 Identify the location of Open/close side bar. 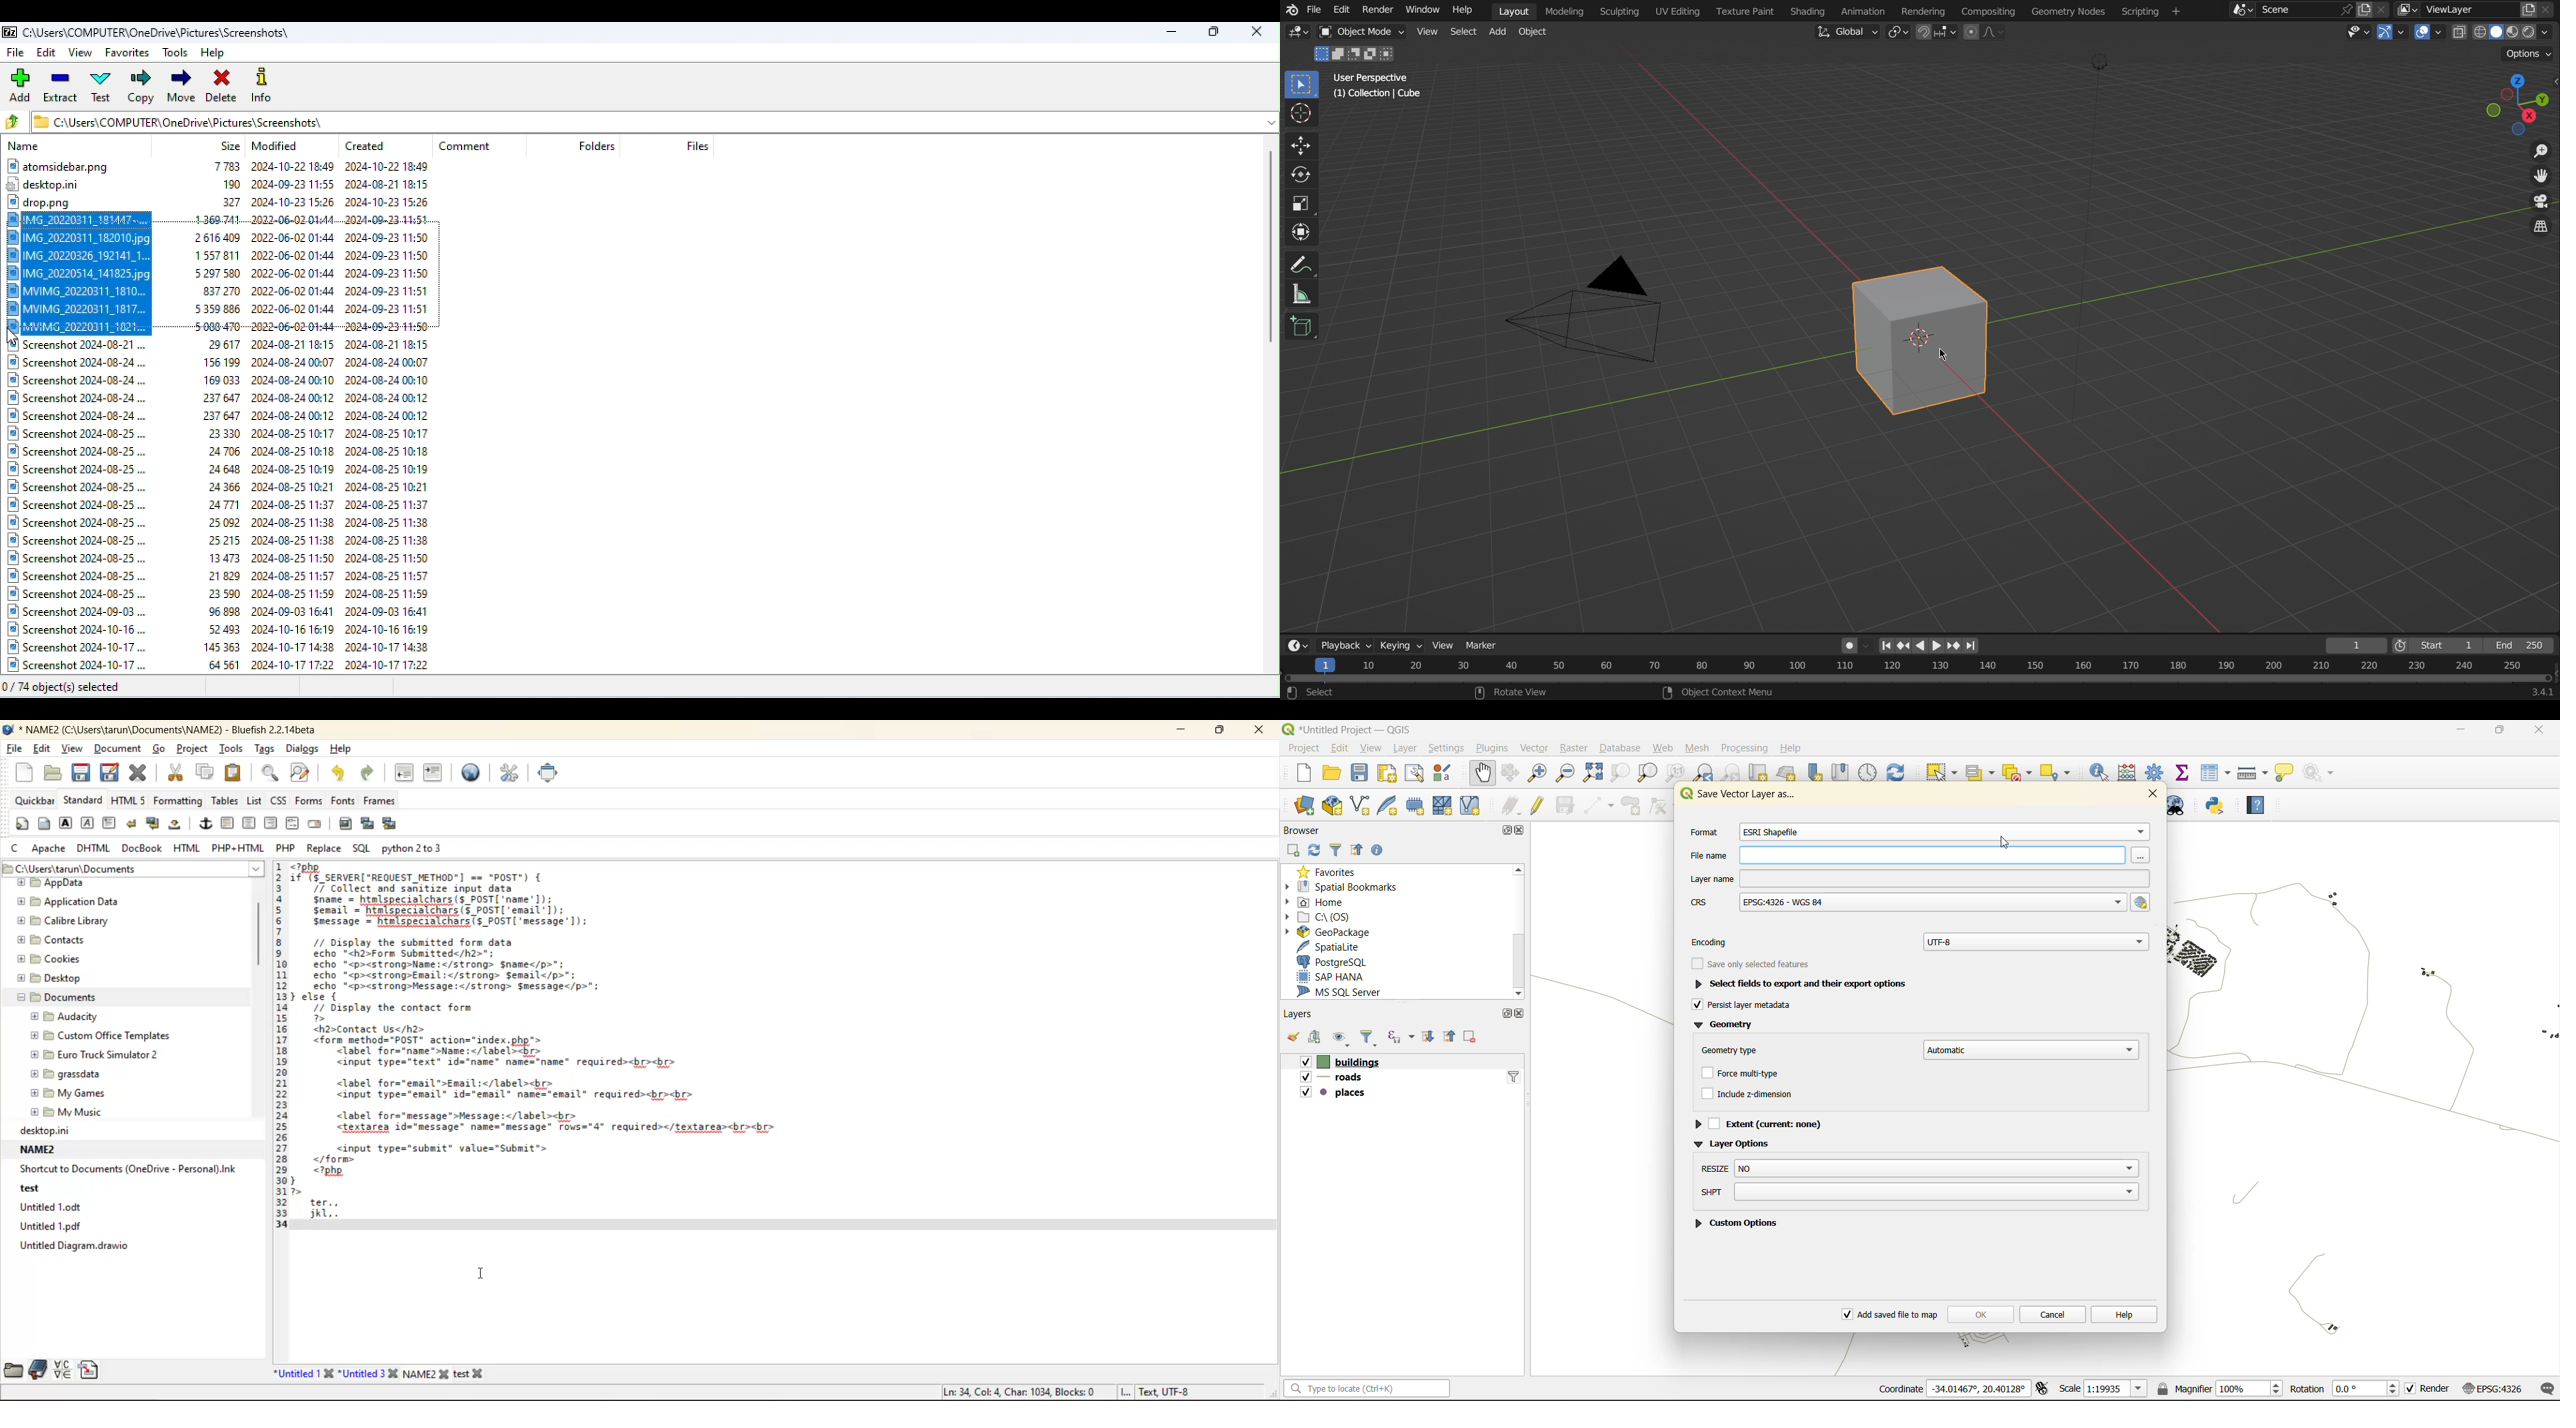
(2552, 93).